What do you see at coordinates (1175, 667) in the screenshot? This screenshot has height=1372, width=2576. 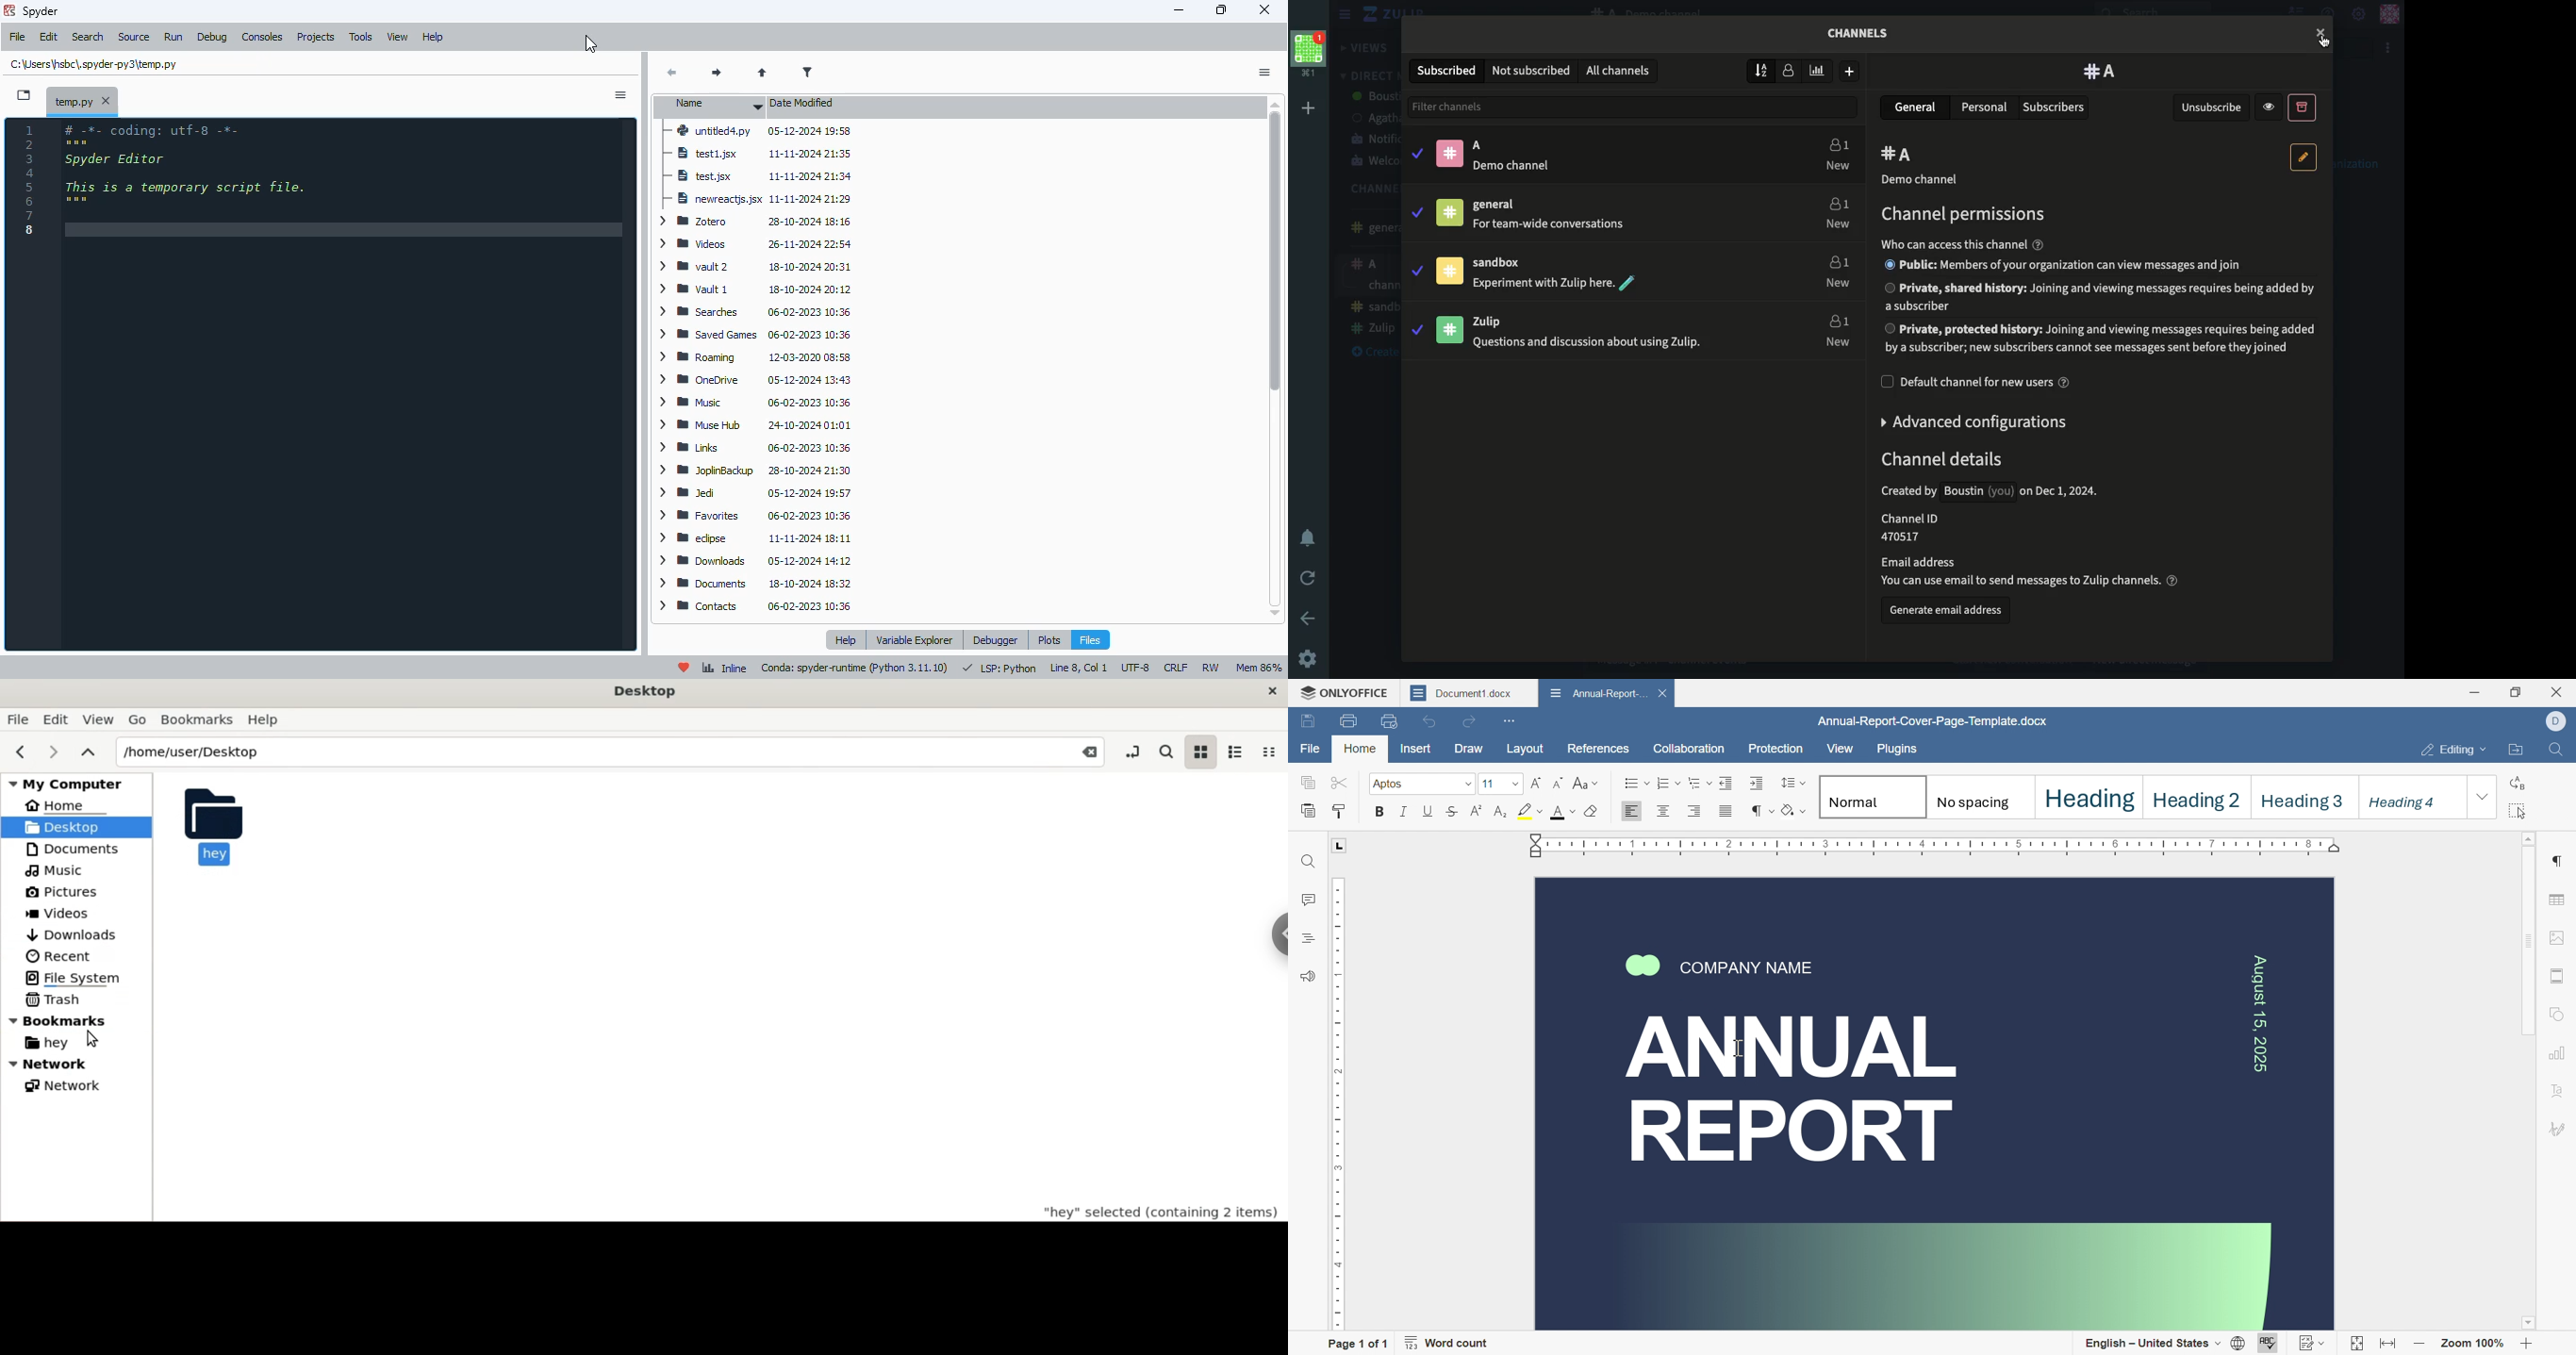 I see `CRLF` at bounding box center [1175, 667].